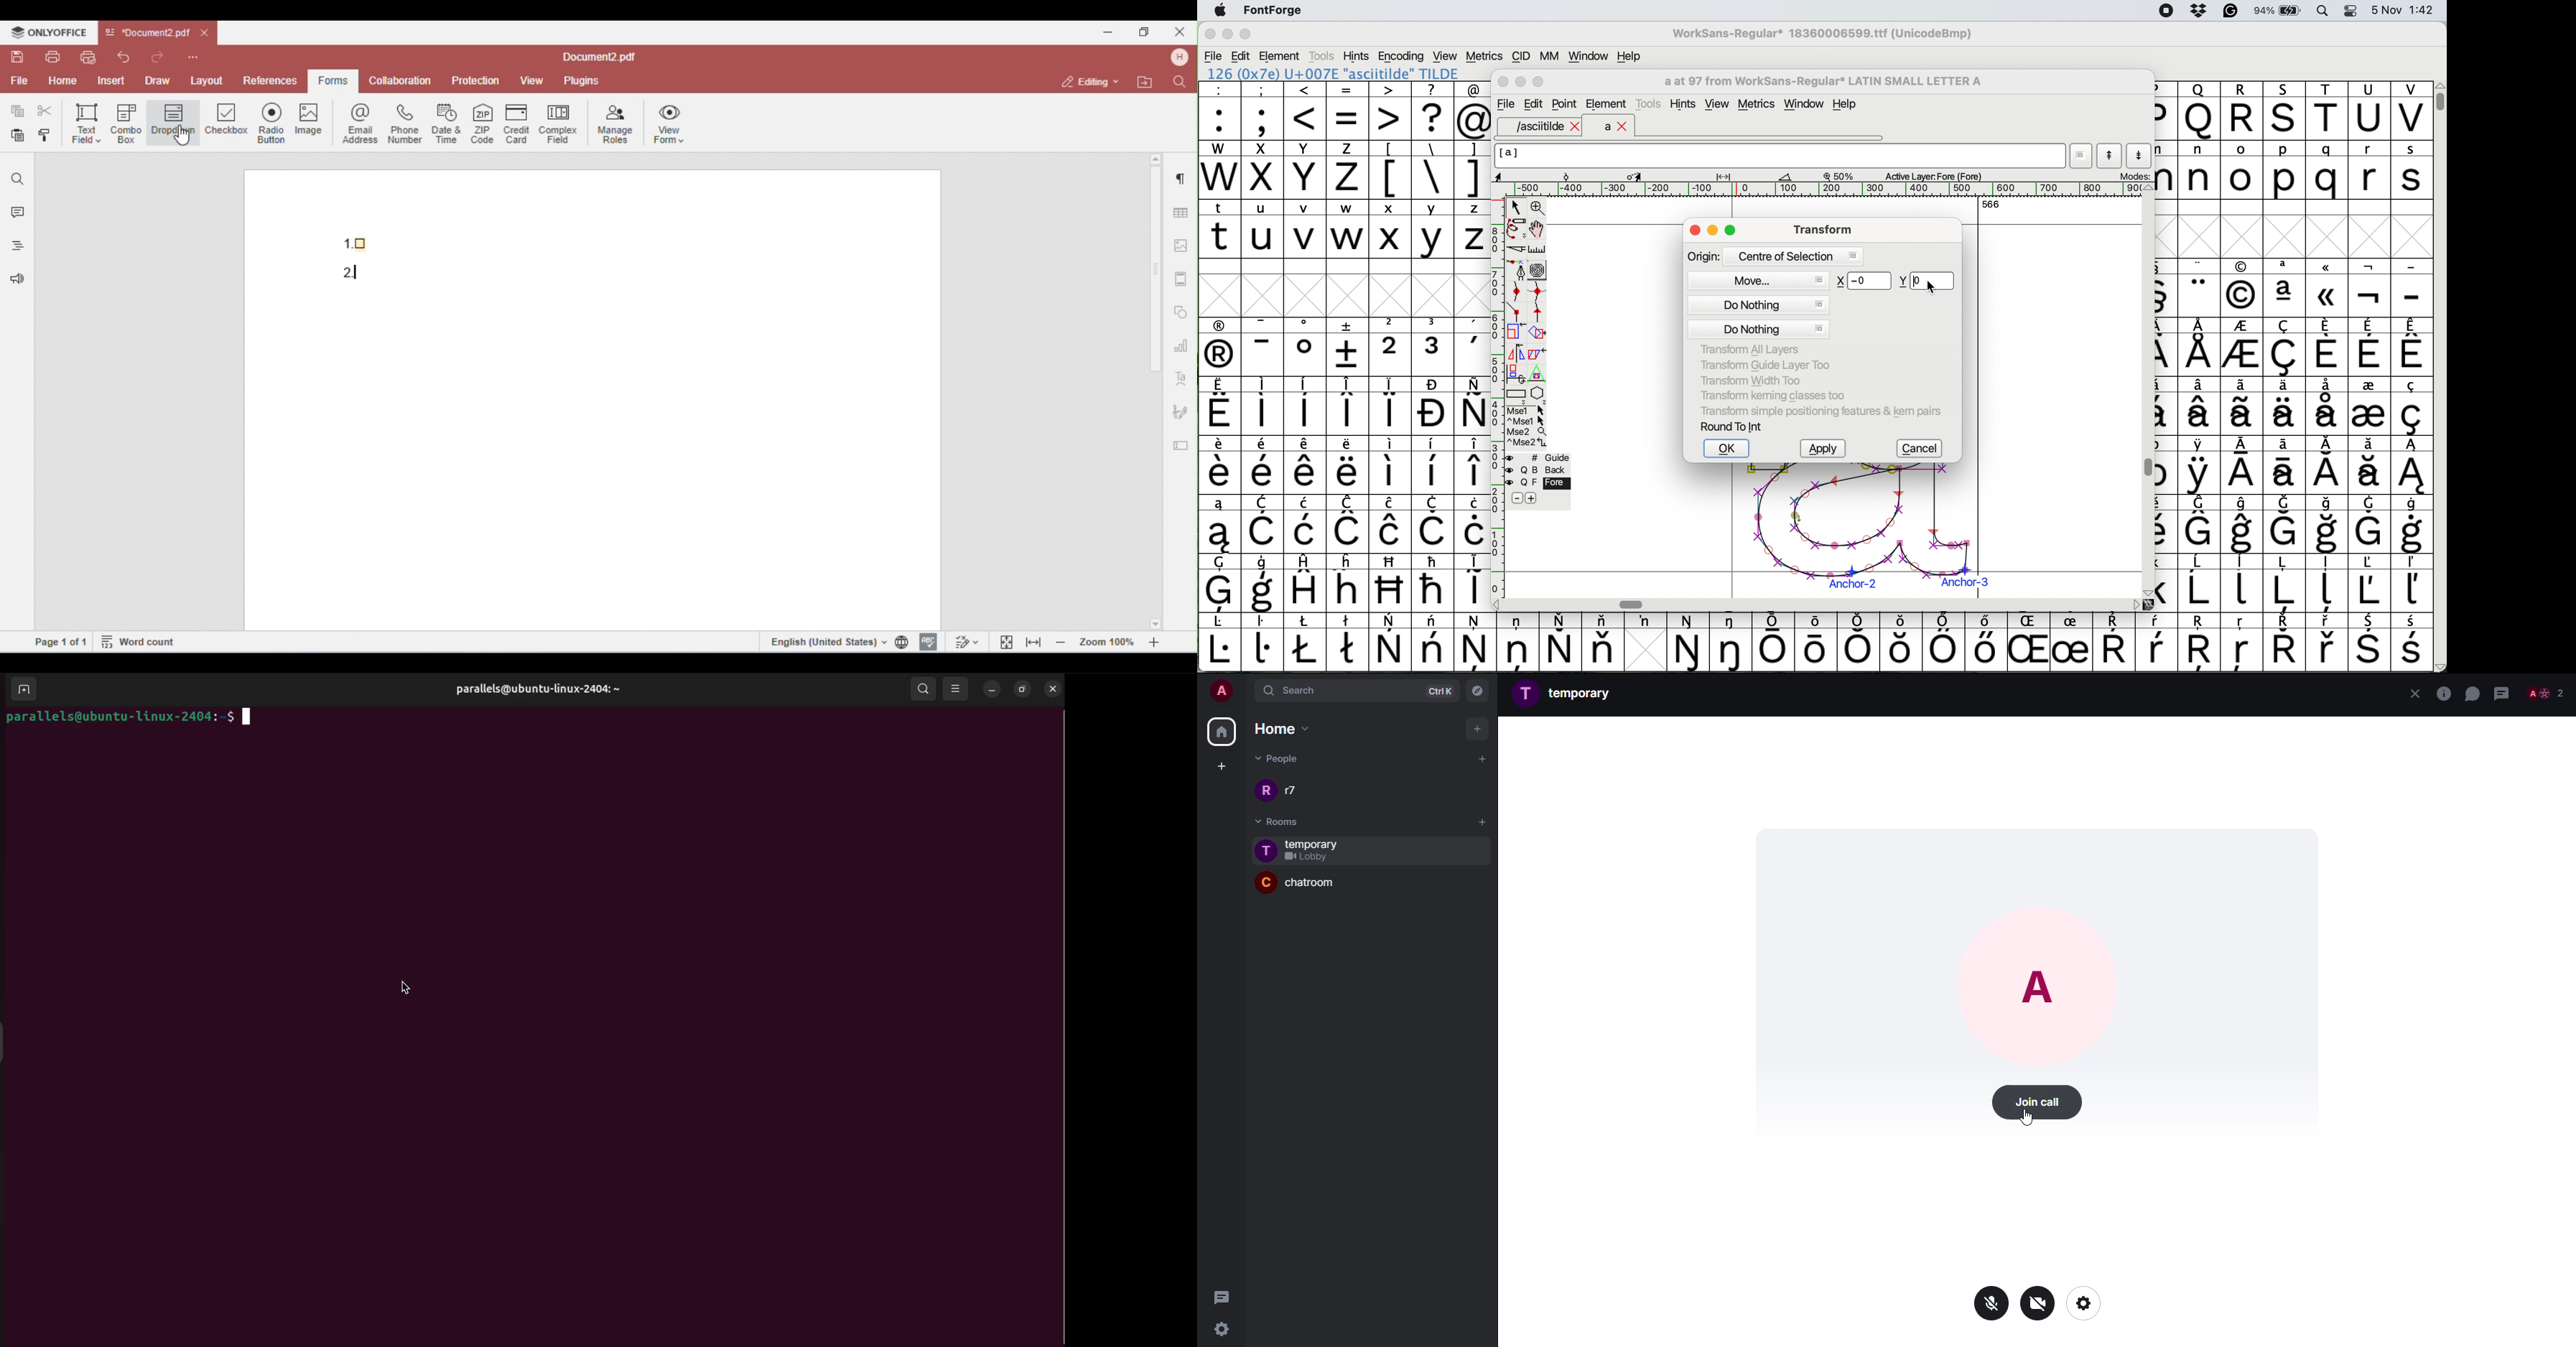 The image size is (2576, 1372). I want to click on Close, so click(1504, 82).